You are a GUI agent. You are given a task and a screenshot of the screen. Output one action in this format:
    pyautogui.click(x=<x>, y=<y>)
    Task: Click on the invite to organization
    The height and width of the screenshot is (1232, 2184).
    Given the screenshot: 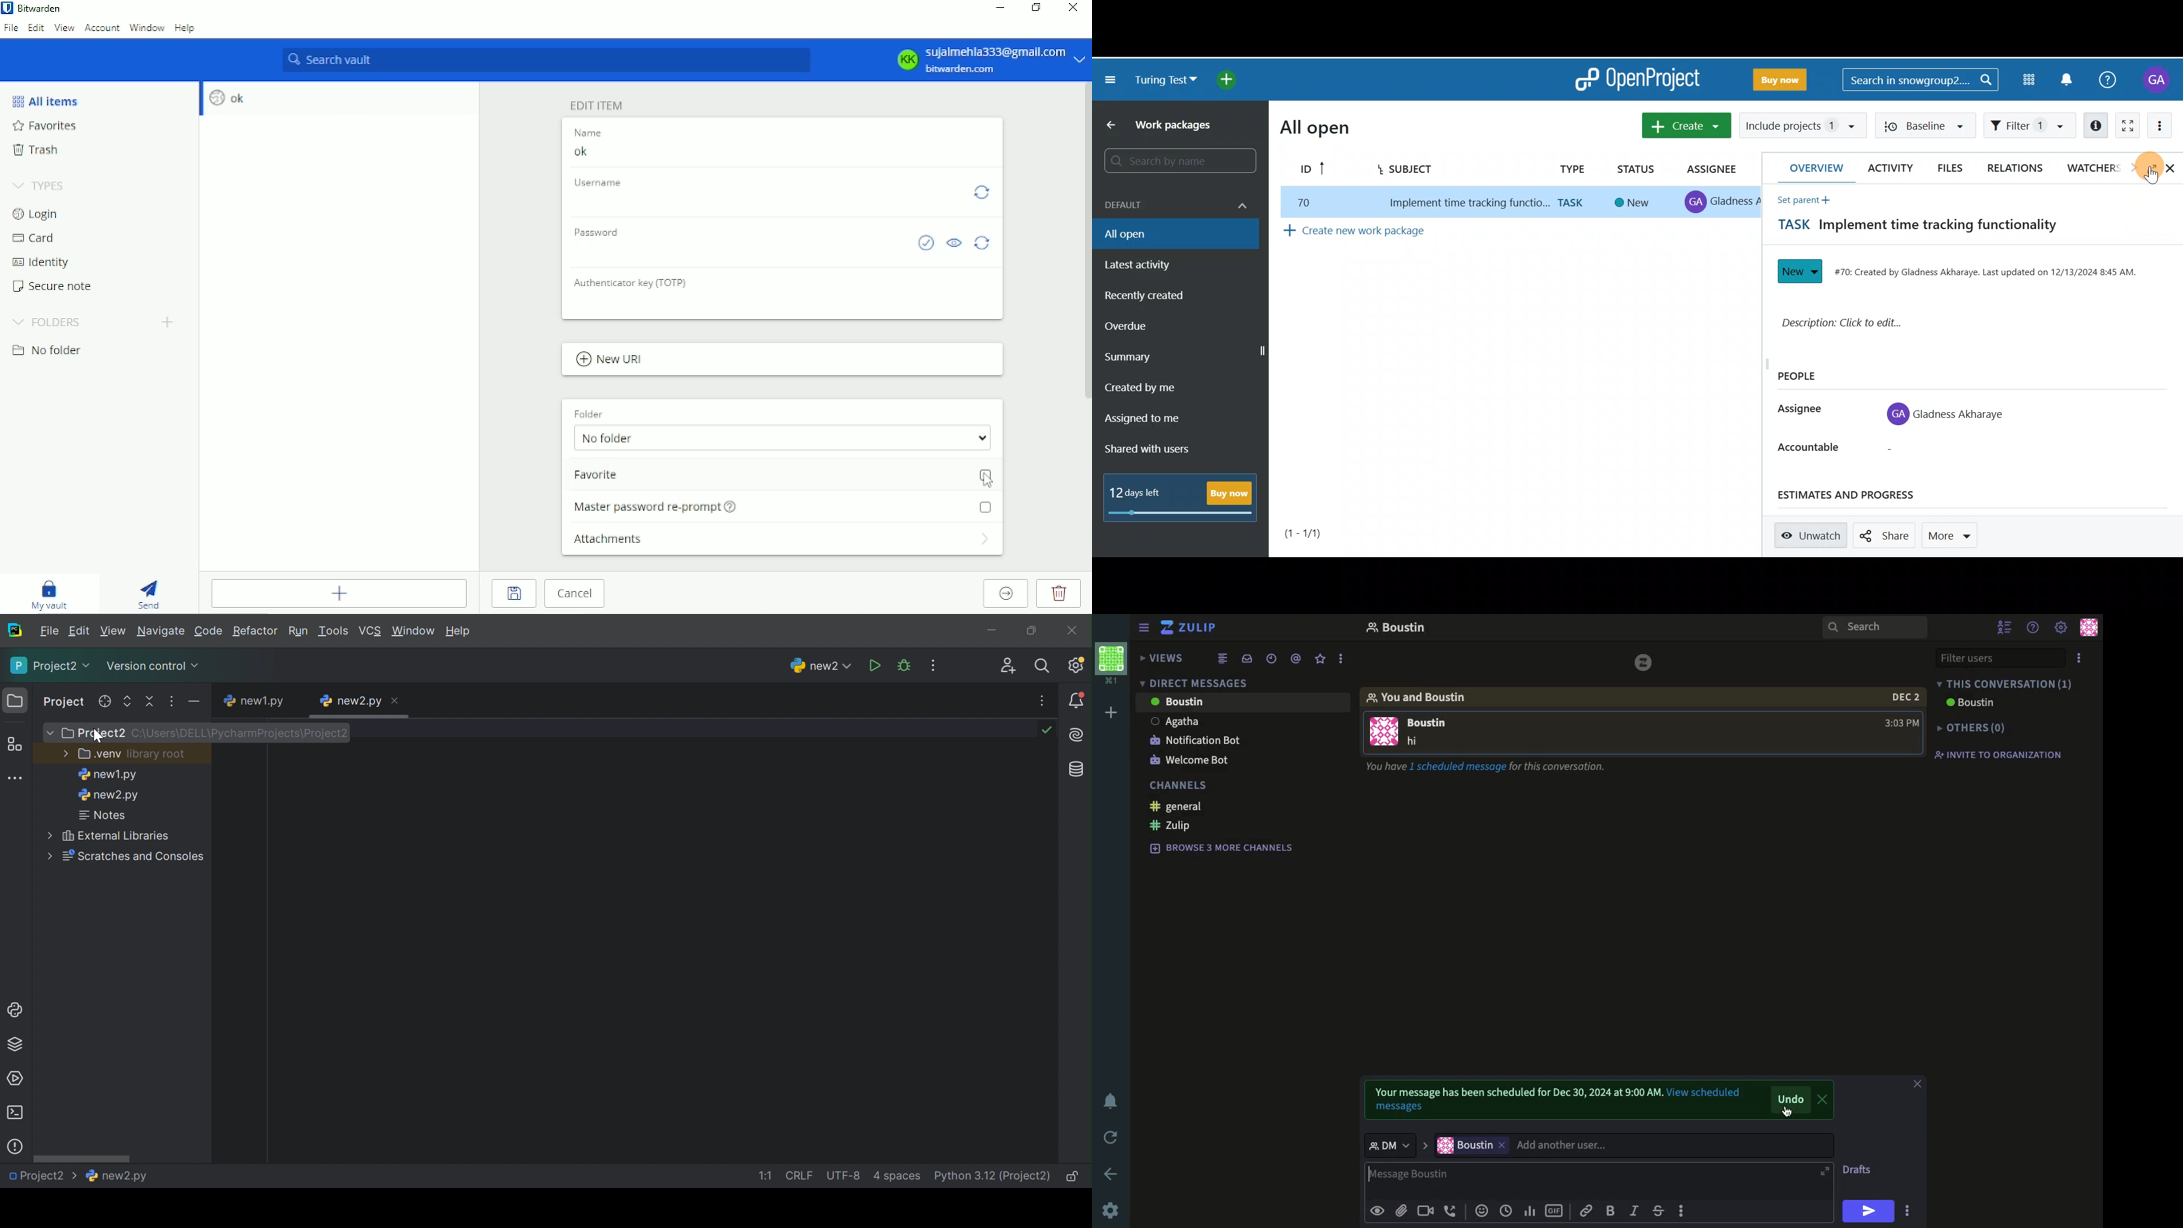 What is the action you would take?
    pyautogui.click(x=2005, y=754)
    